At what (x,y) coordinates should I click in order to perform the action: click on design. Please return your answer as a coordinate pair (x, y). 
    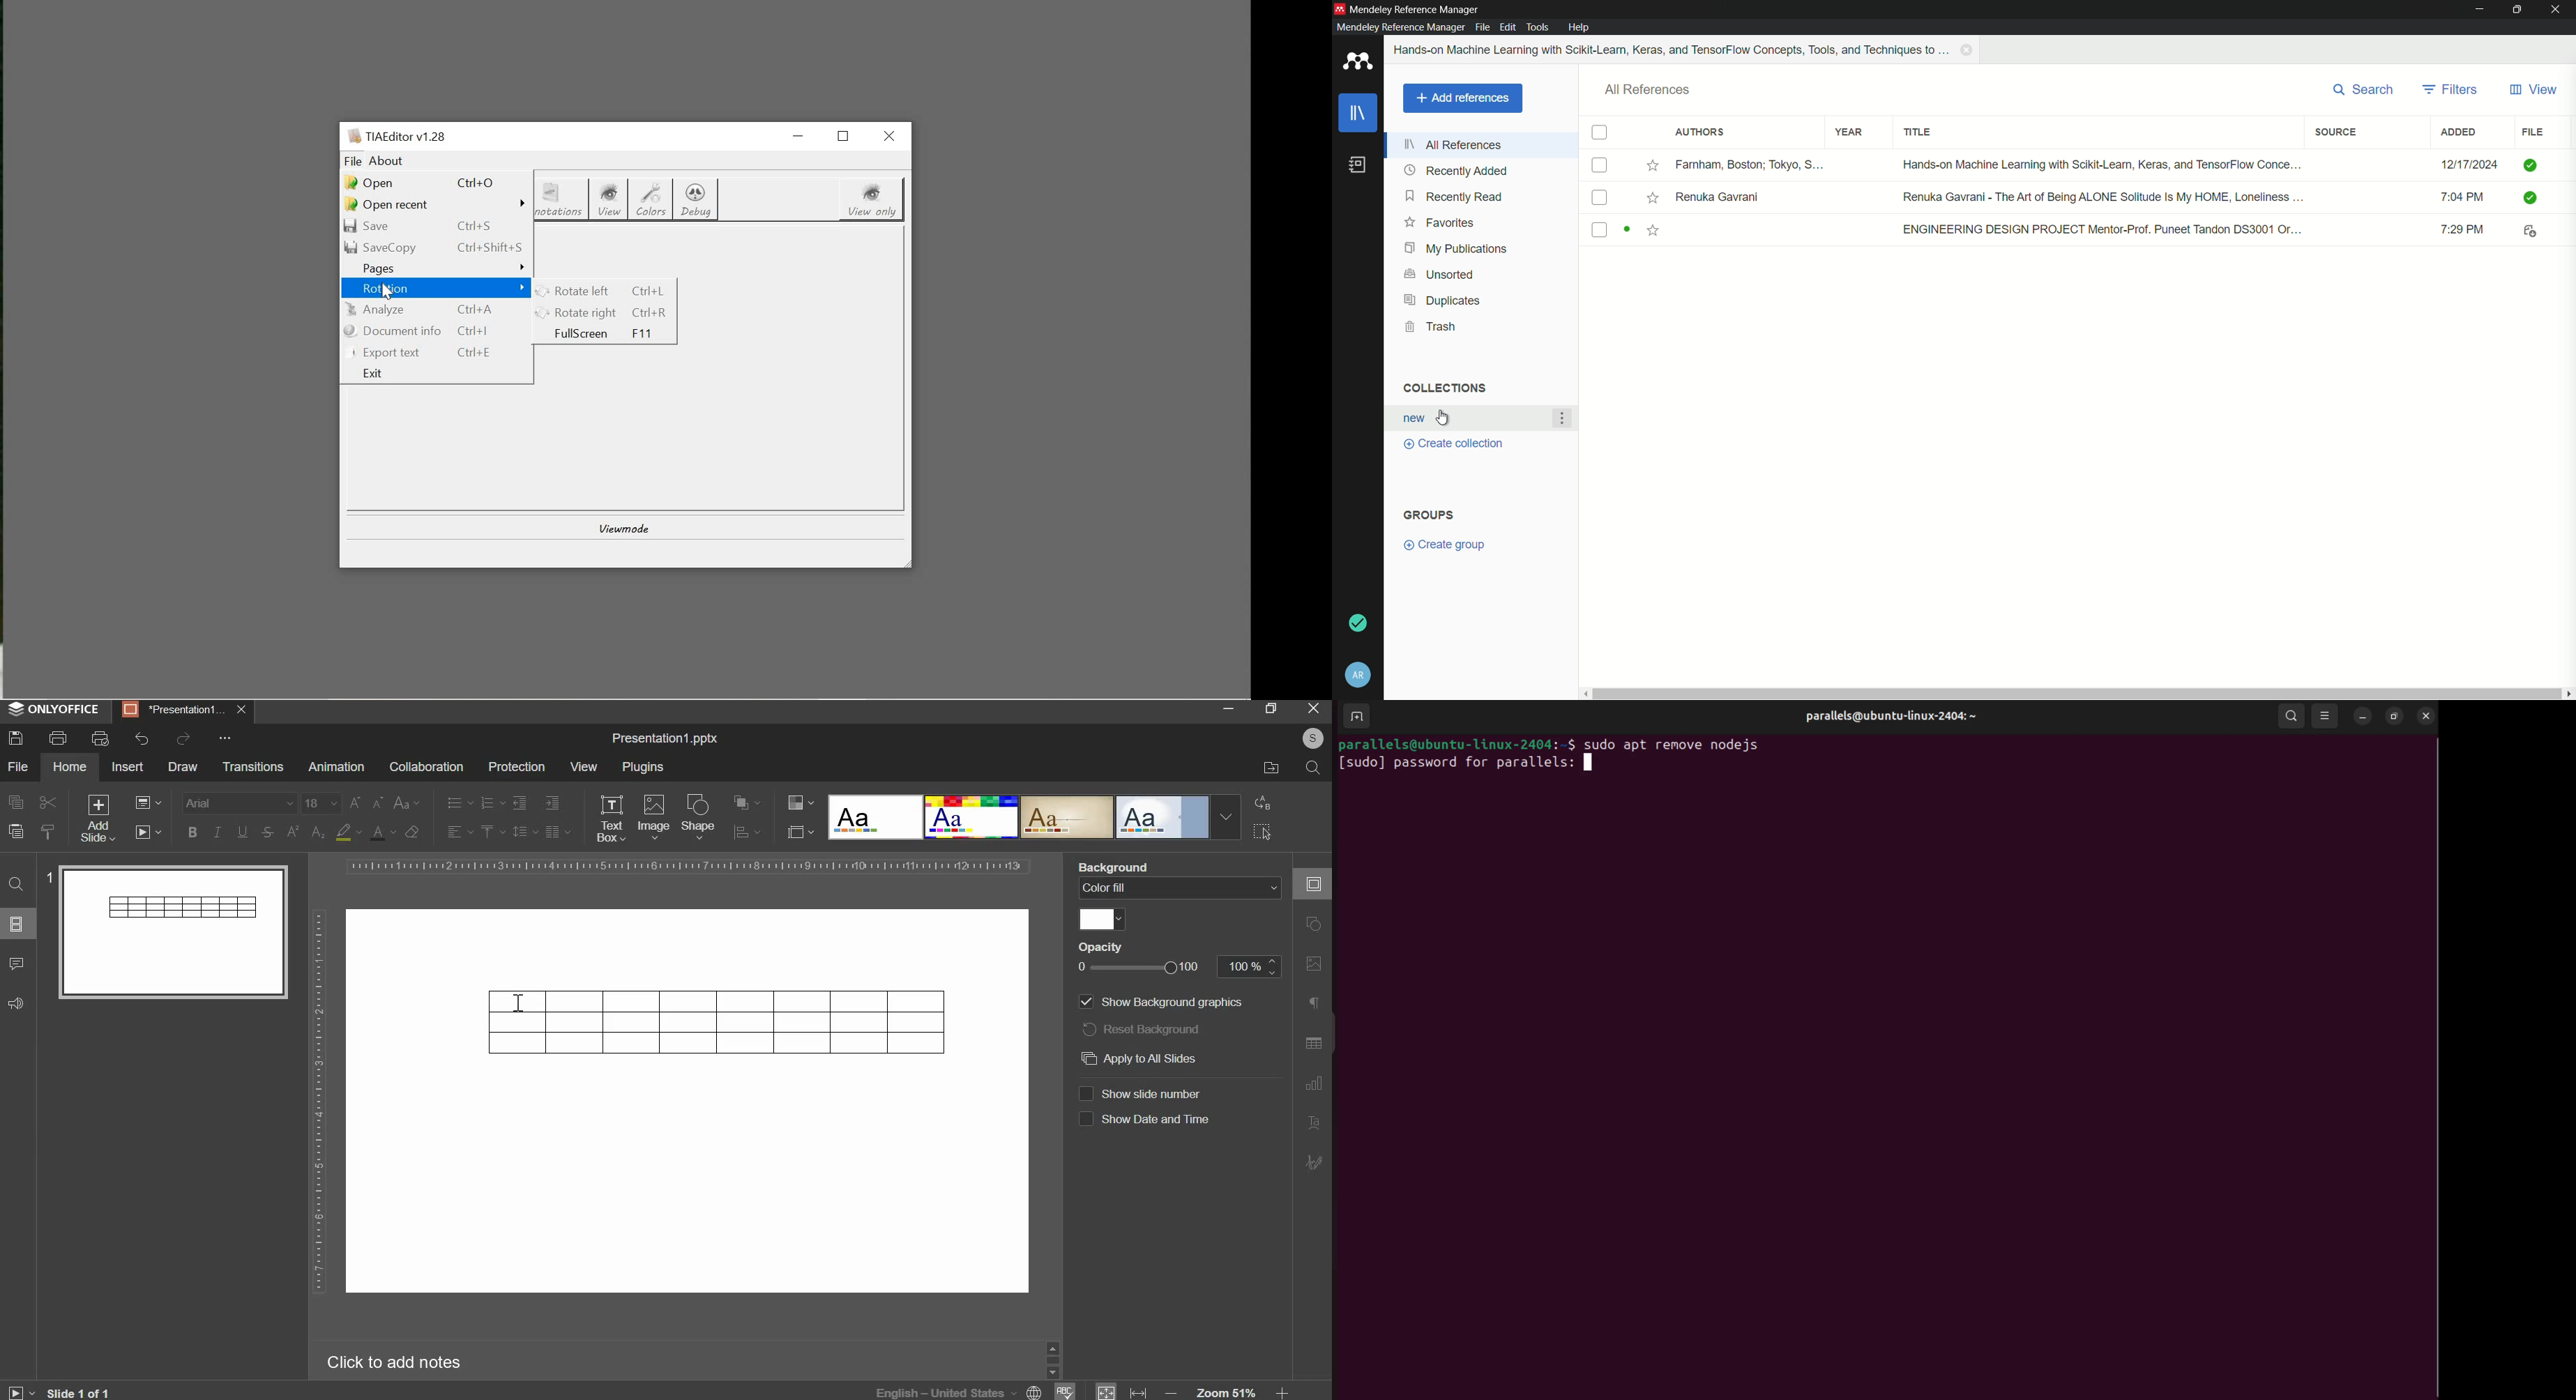
    Looking at the image, I should click on (1033, 816).